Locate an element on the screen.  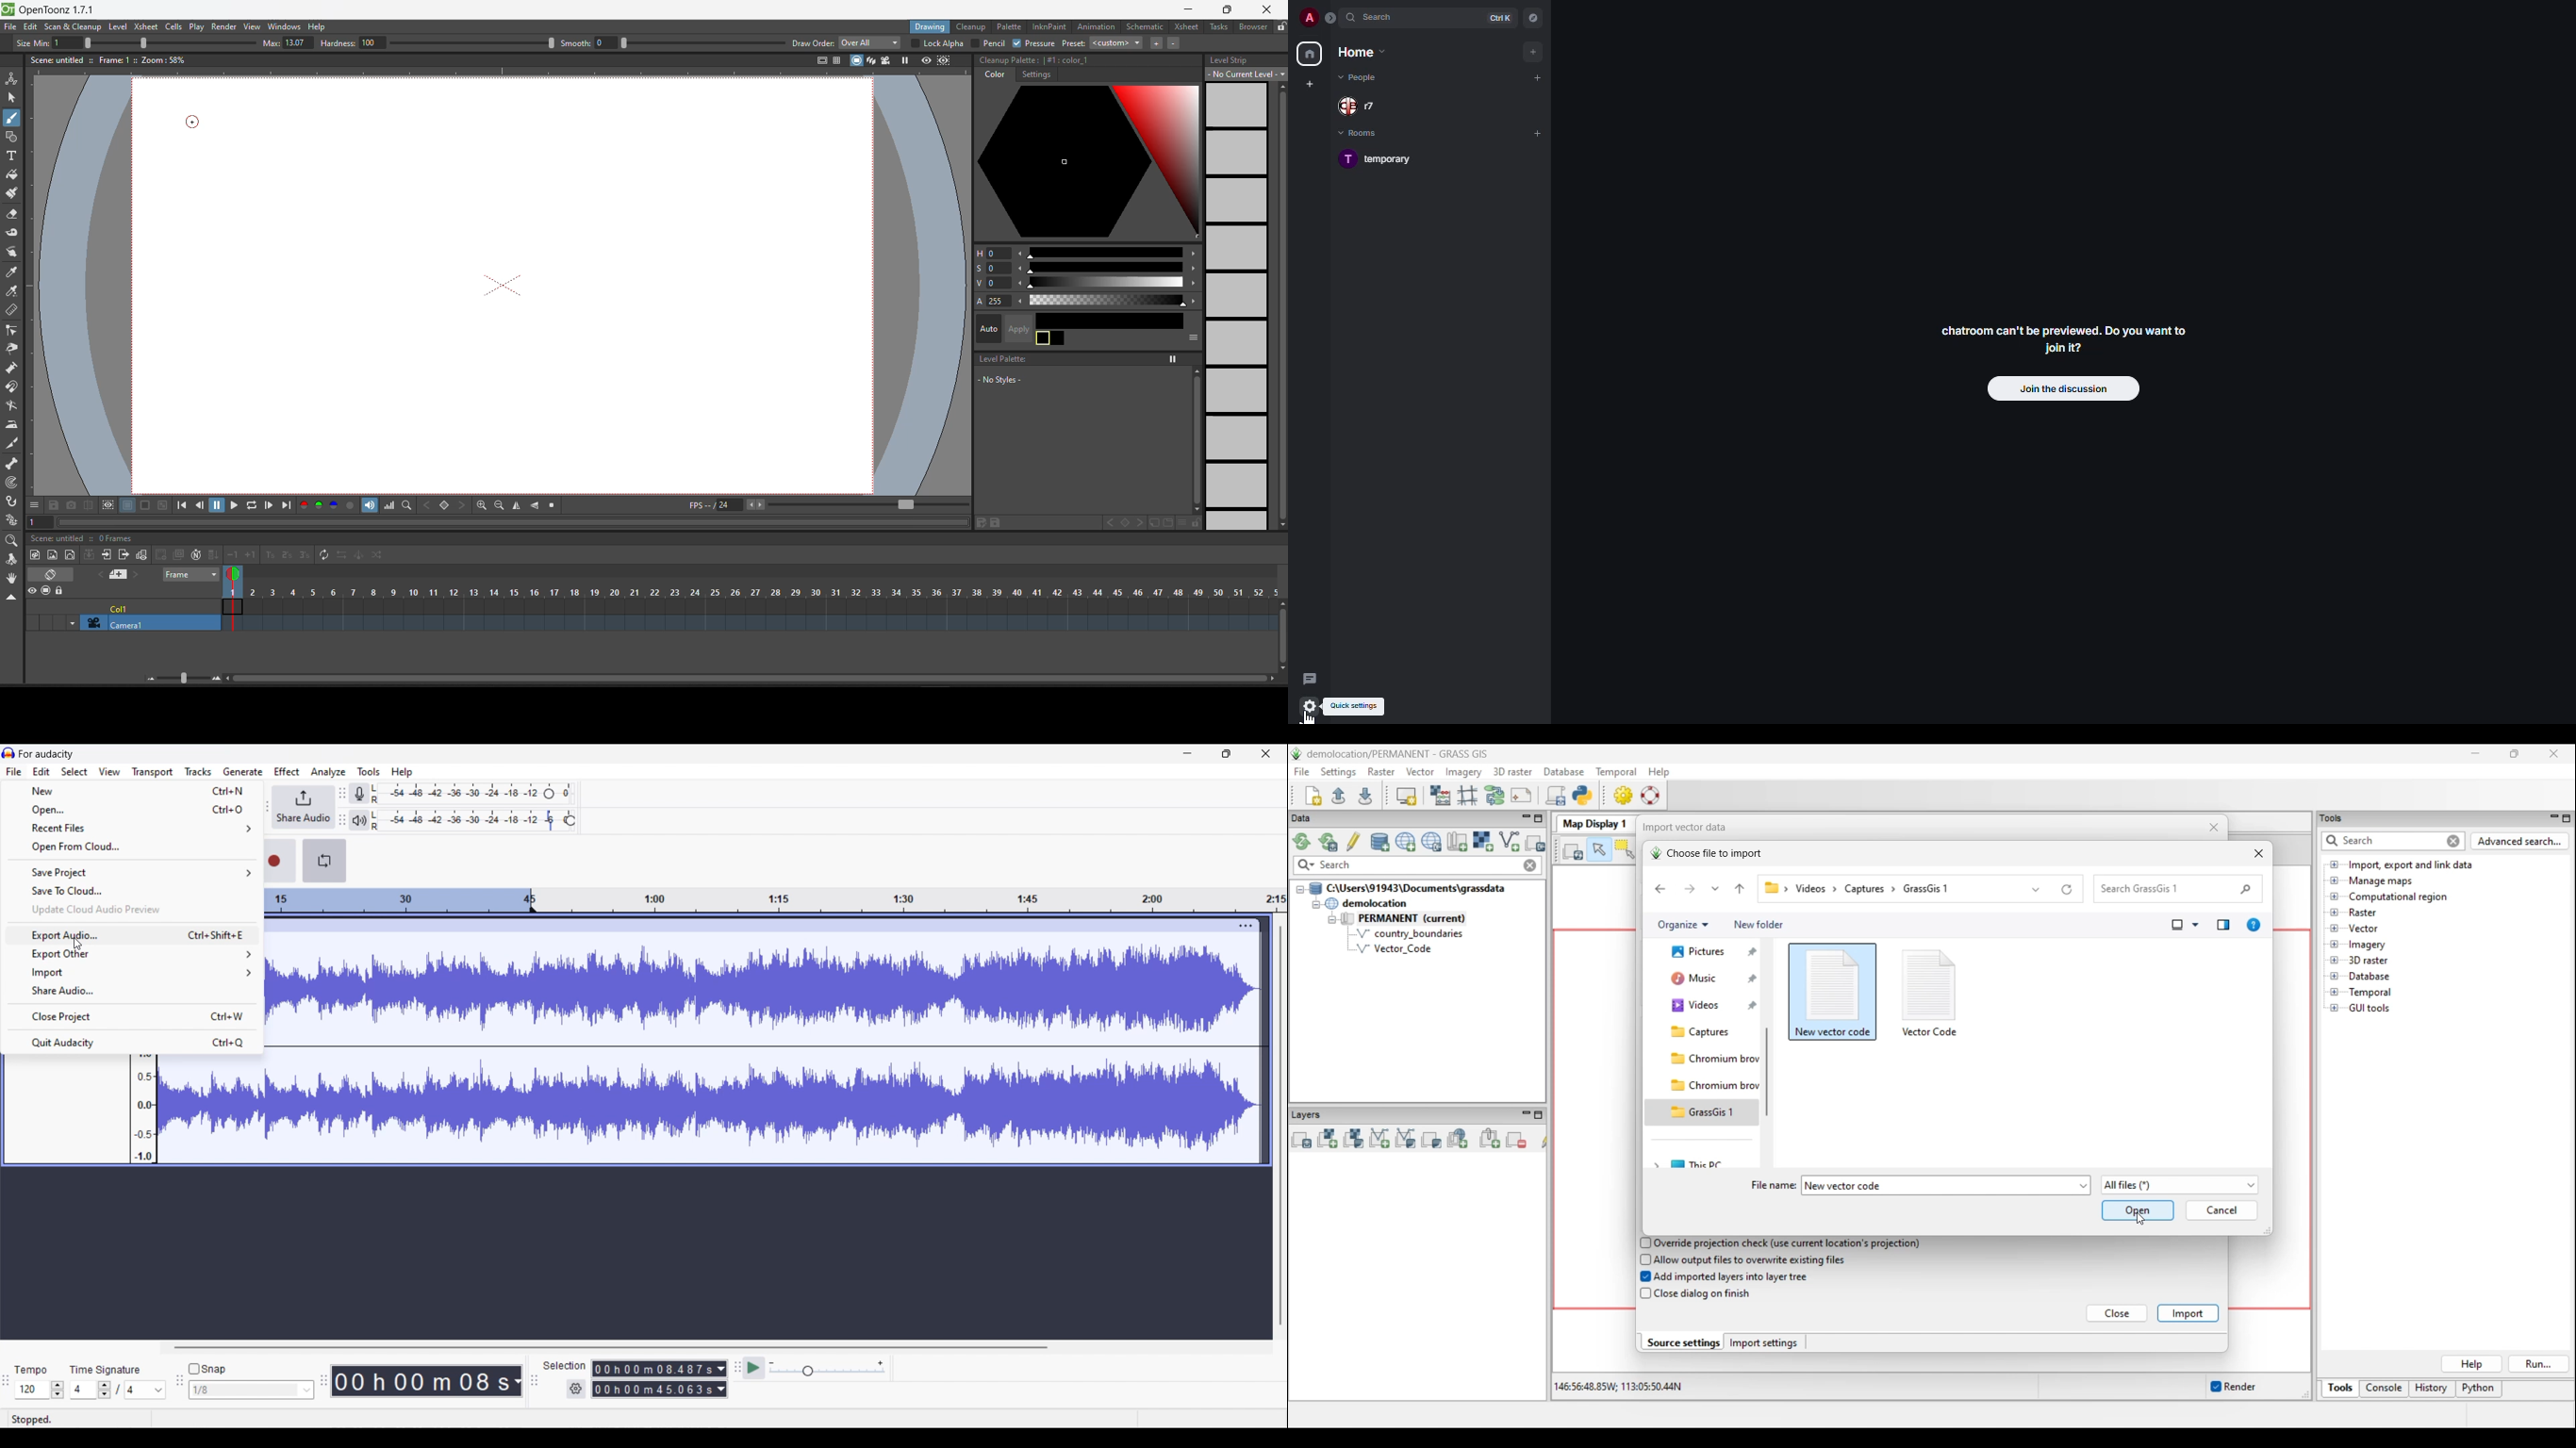
Scale to measure intensty if sound is located at coordinates (144, 1109).